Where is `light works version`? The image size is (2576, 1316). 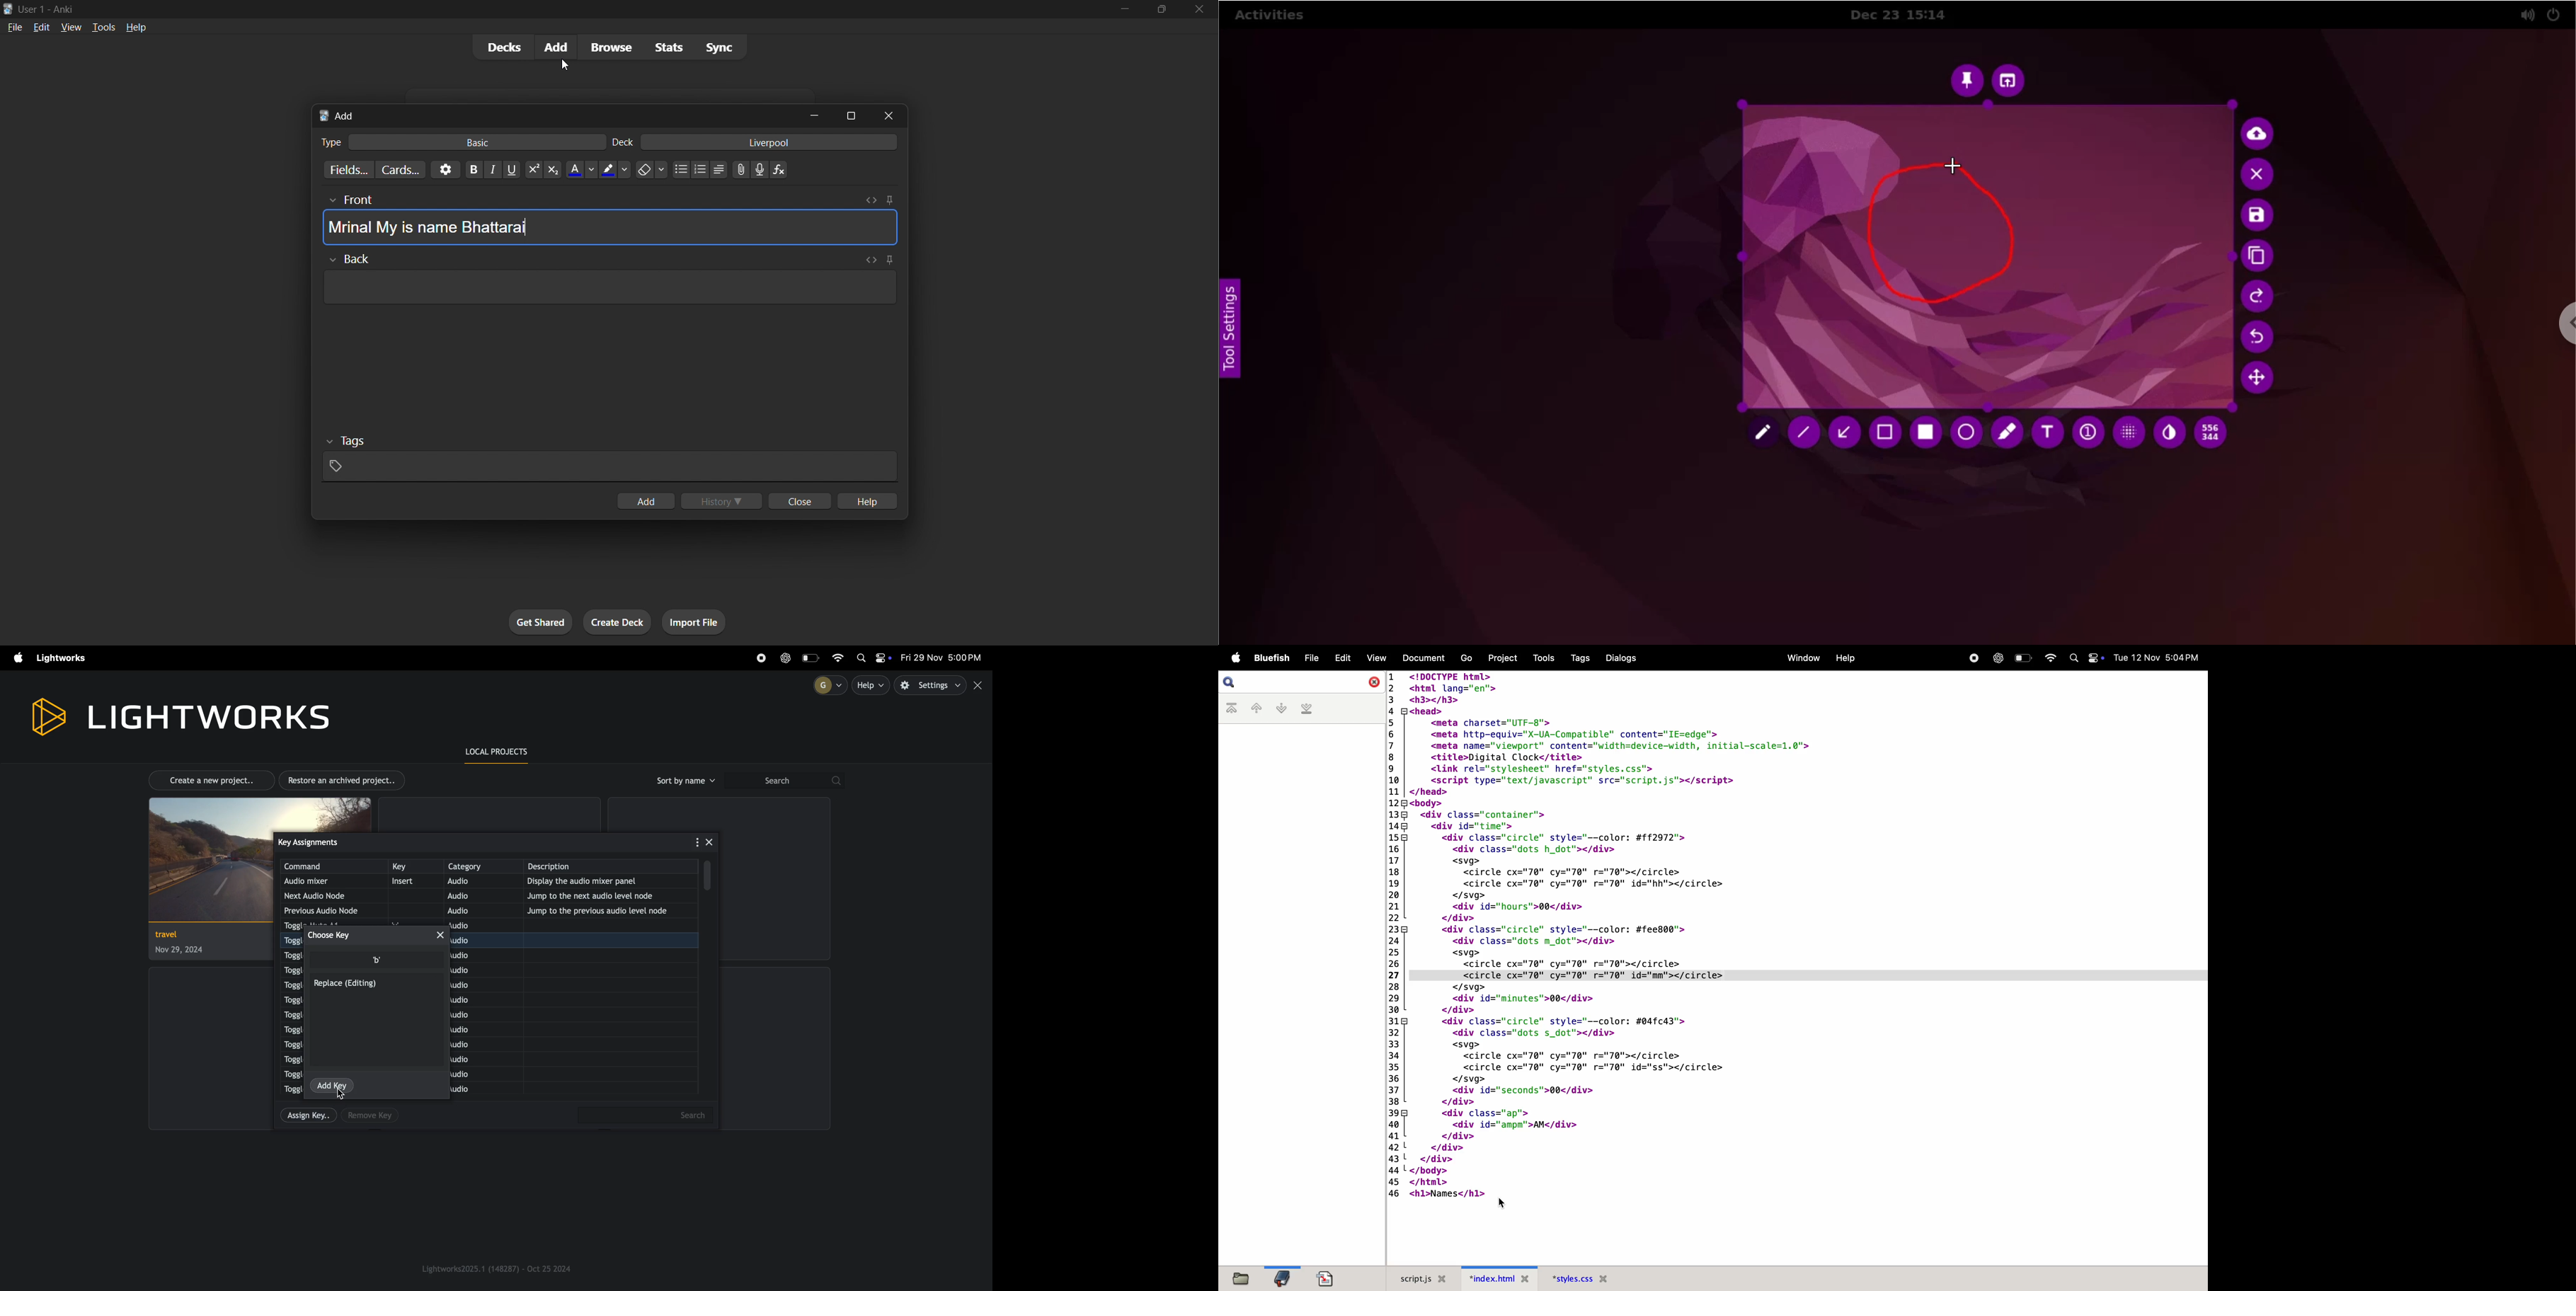 light works version is located at coordinates (498, 1268).